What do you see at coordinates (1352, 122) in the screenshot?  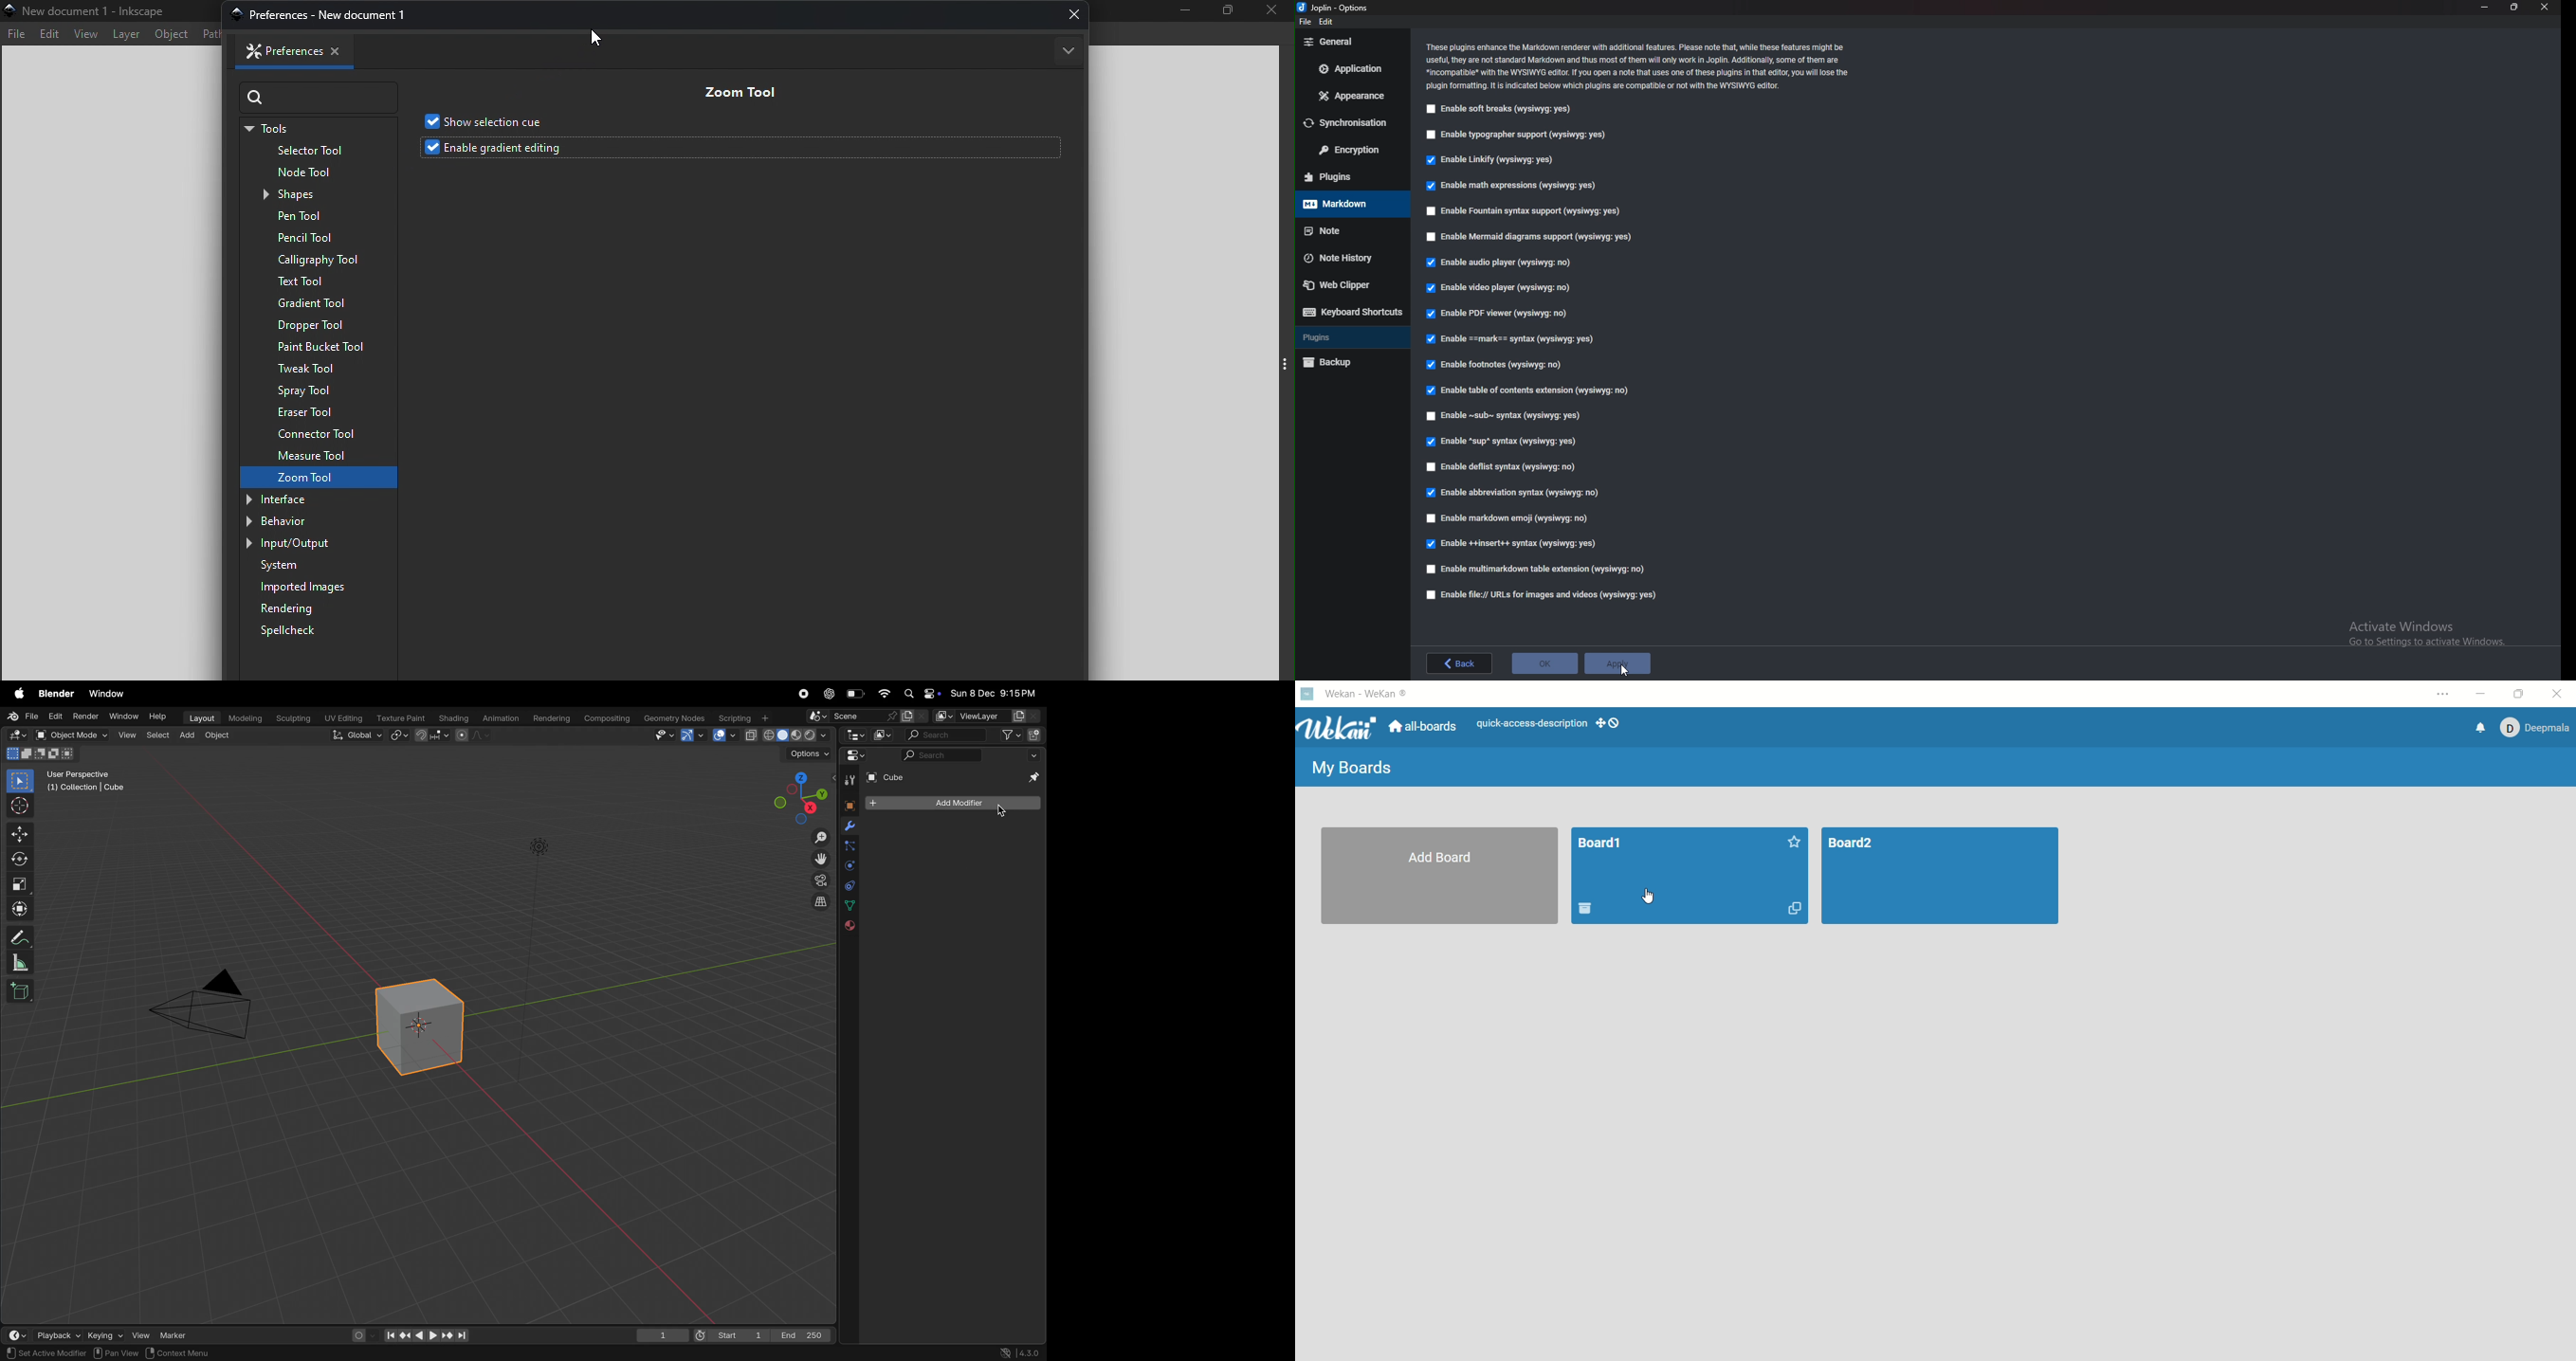 I see `Synchronization` at bounding box center [1352, 122].